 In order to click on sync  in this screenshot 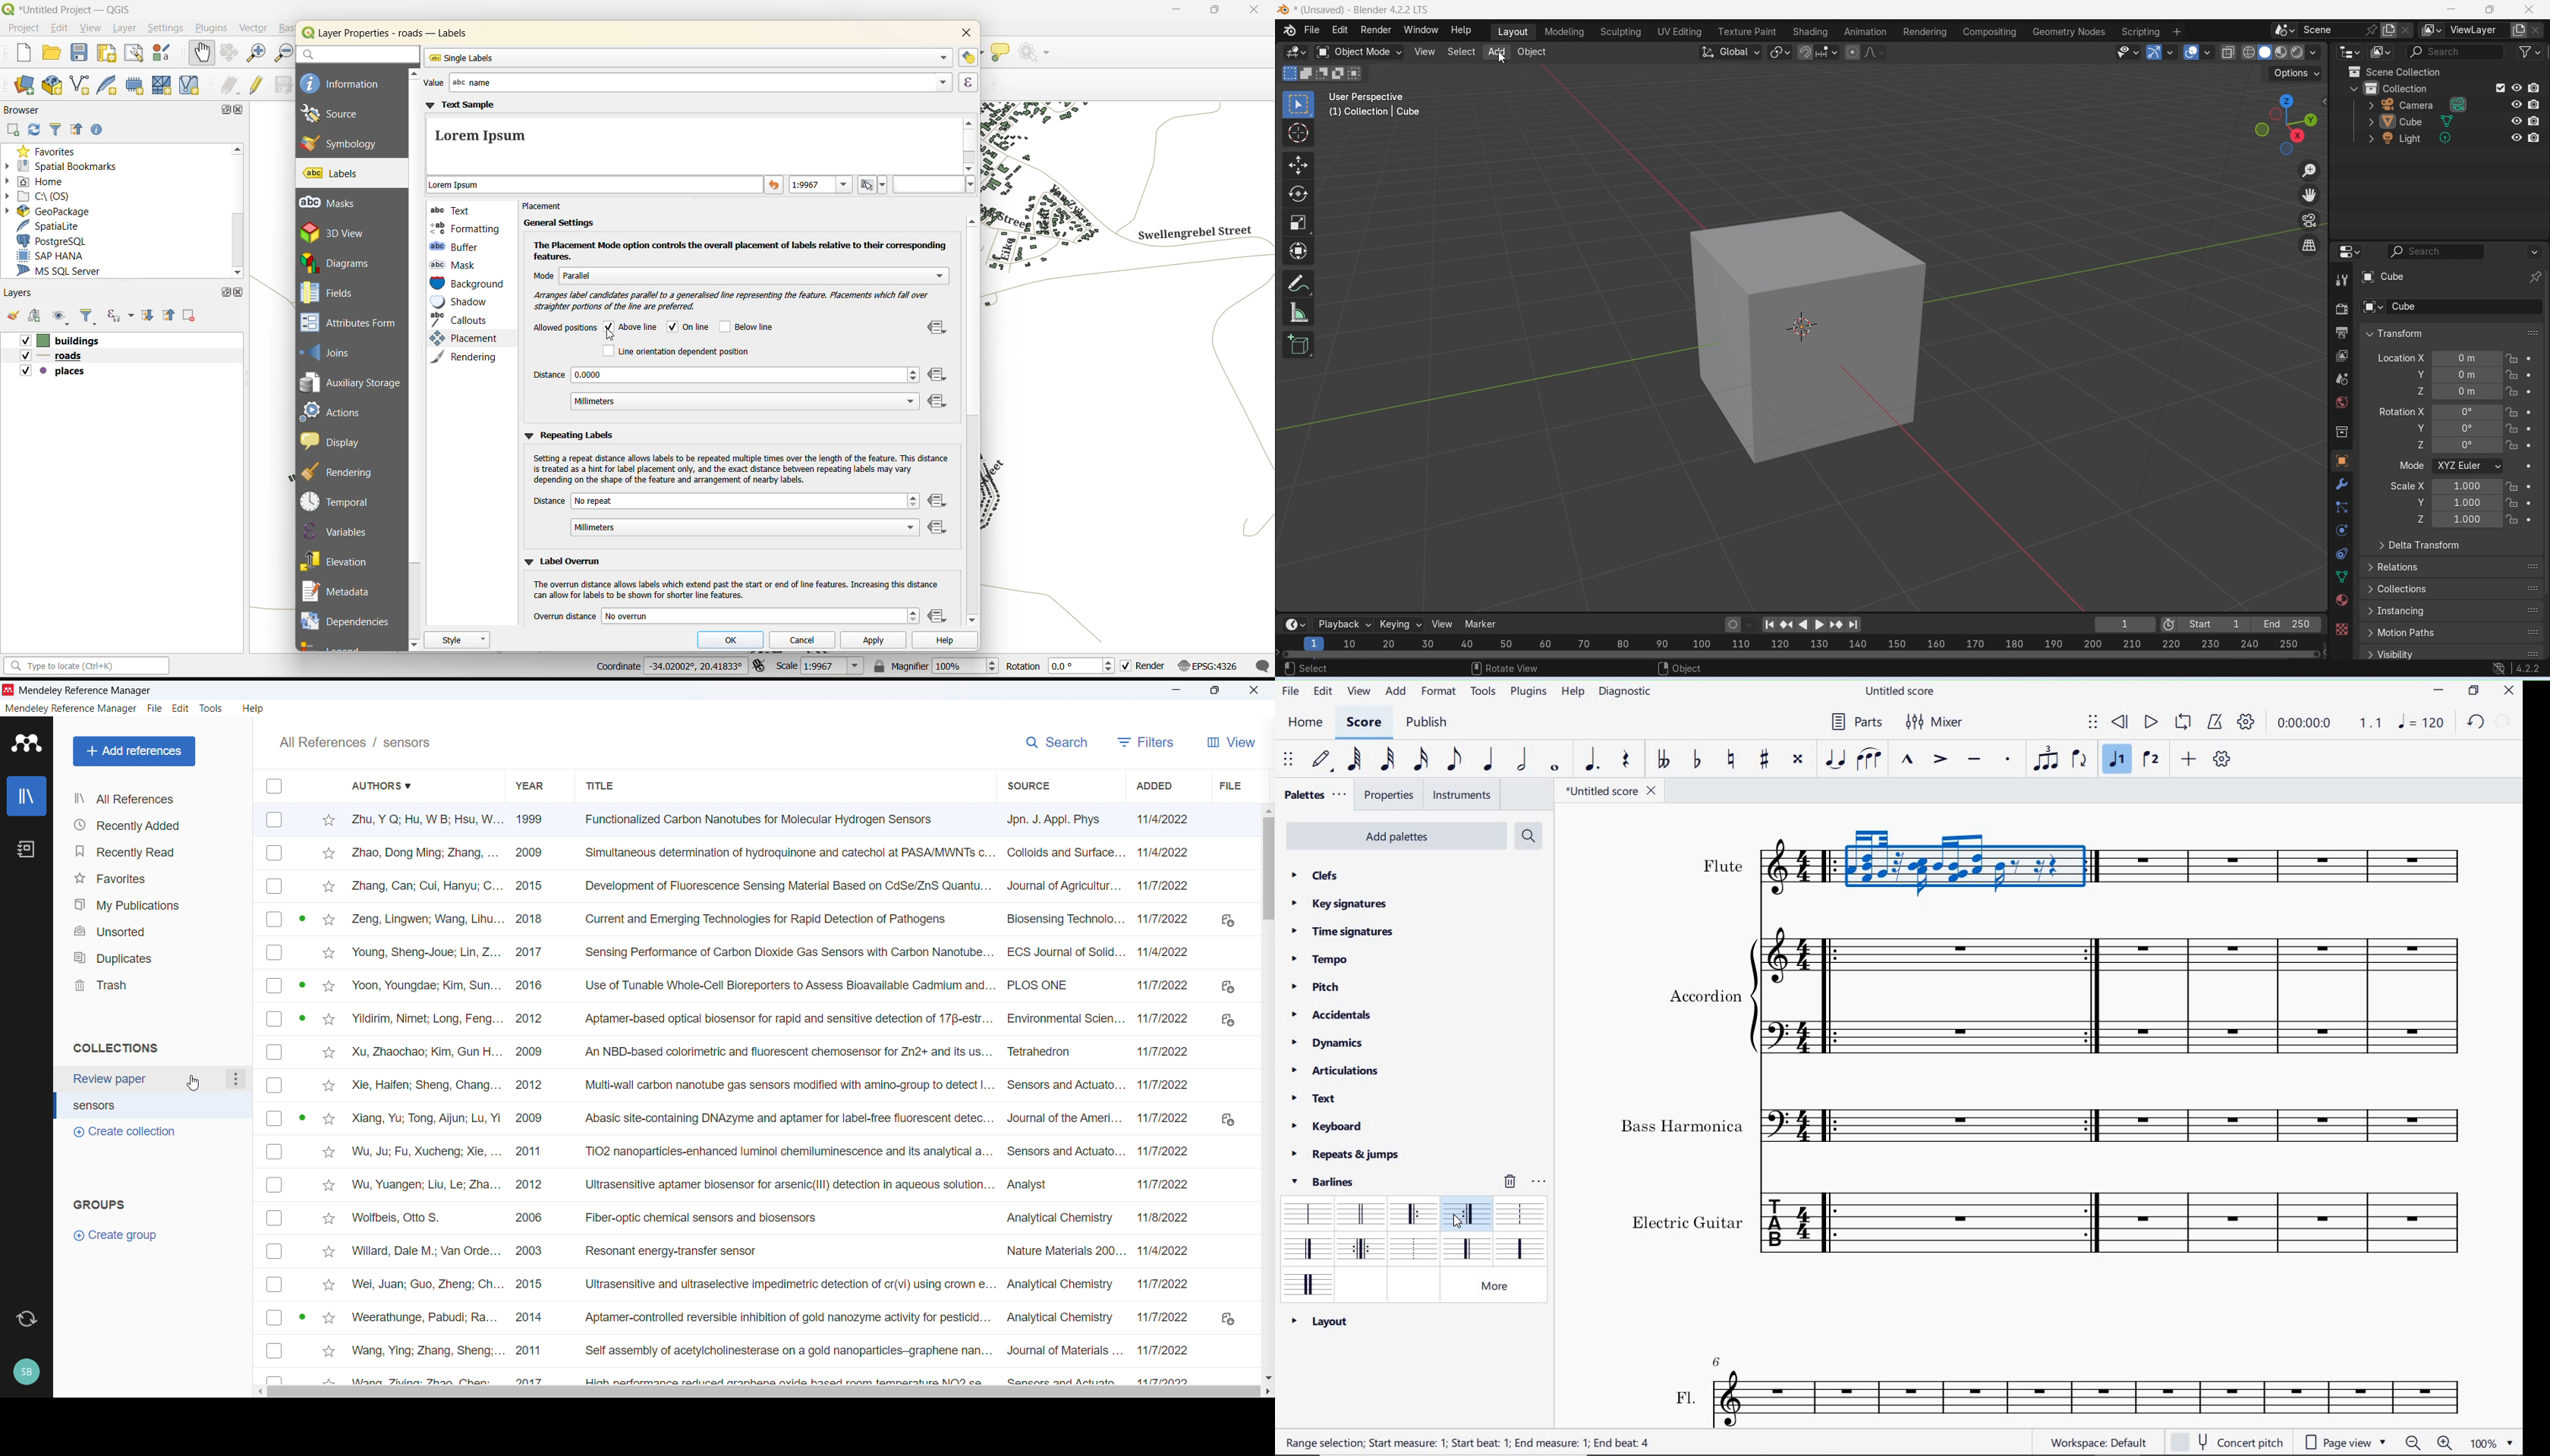, I will do `click(27, 1319)`.